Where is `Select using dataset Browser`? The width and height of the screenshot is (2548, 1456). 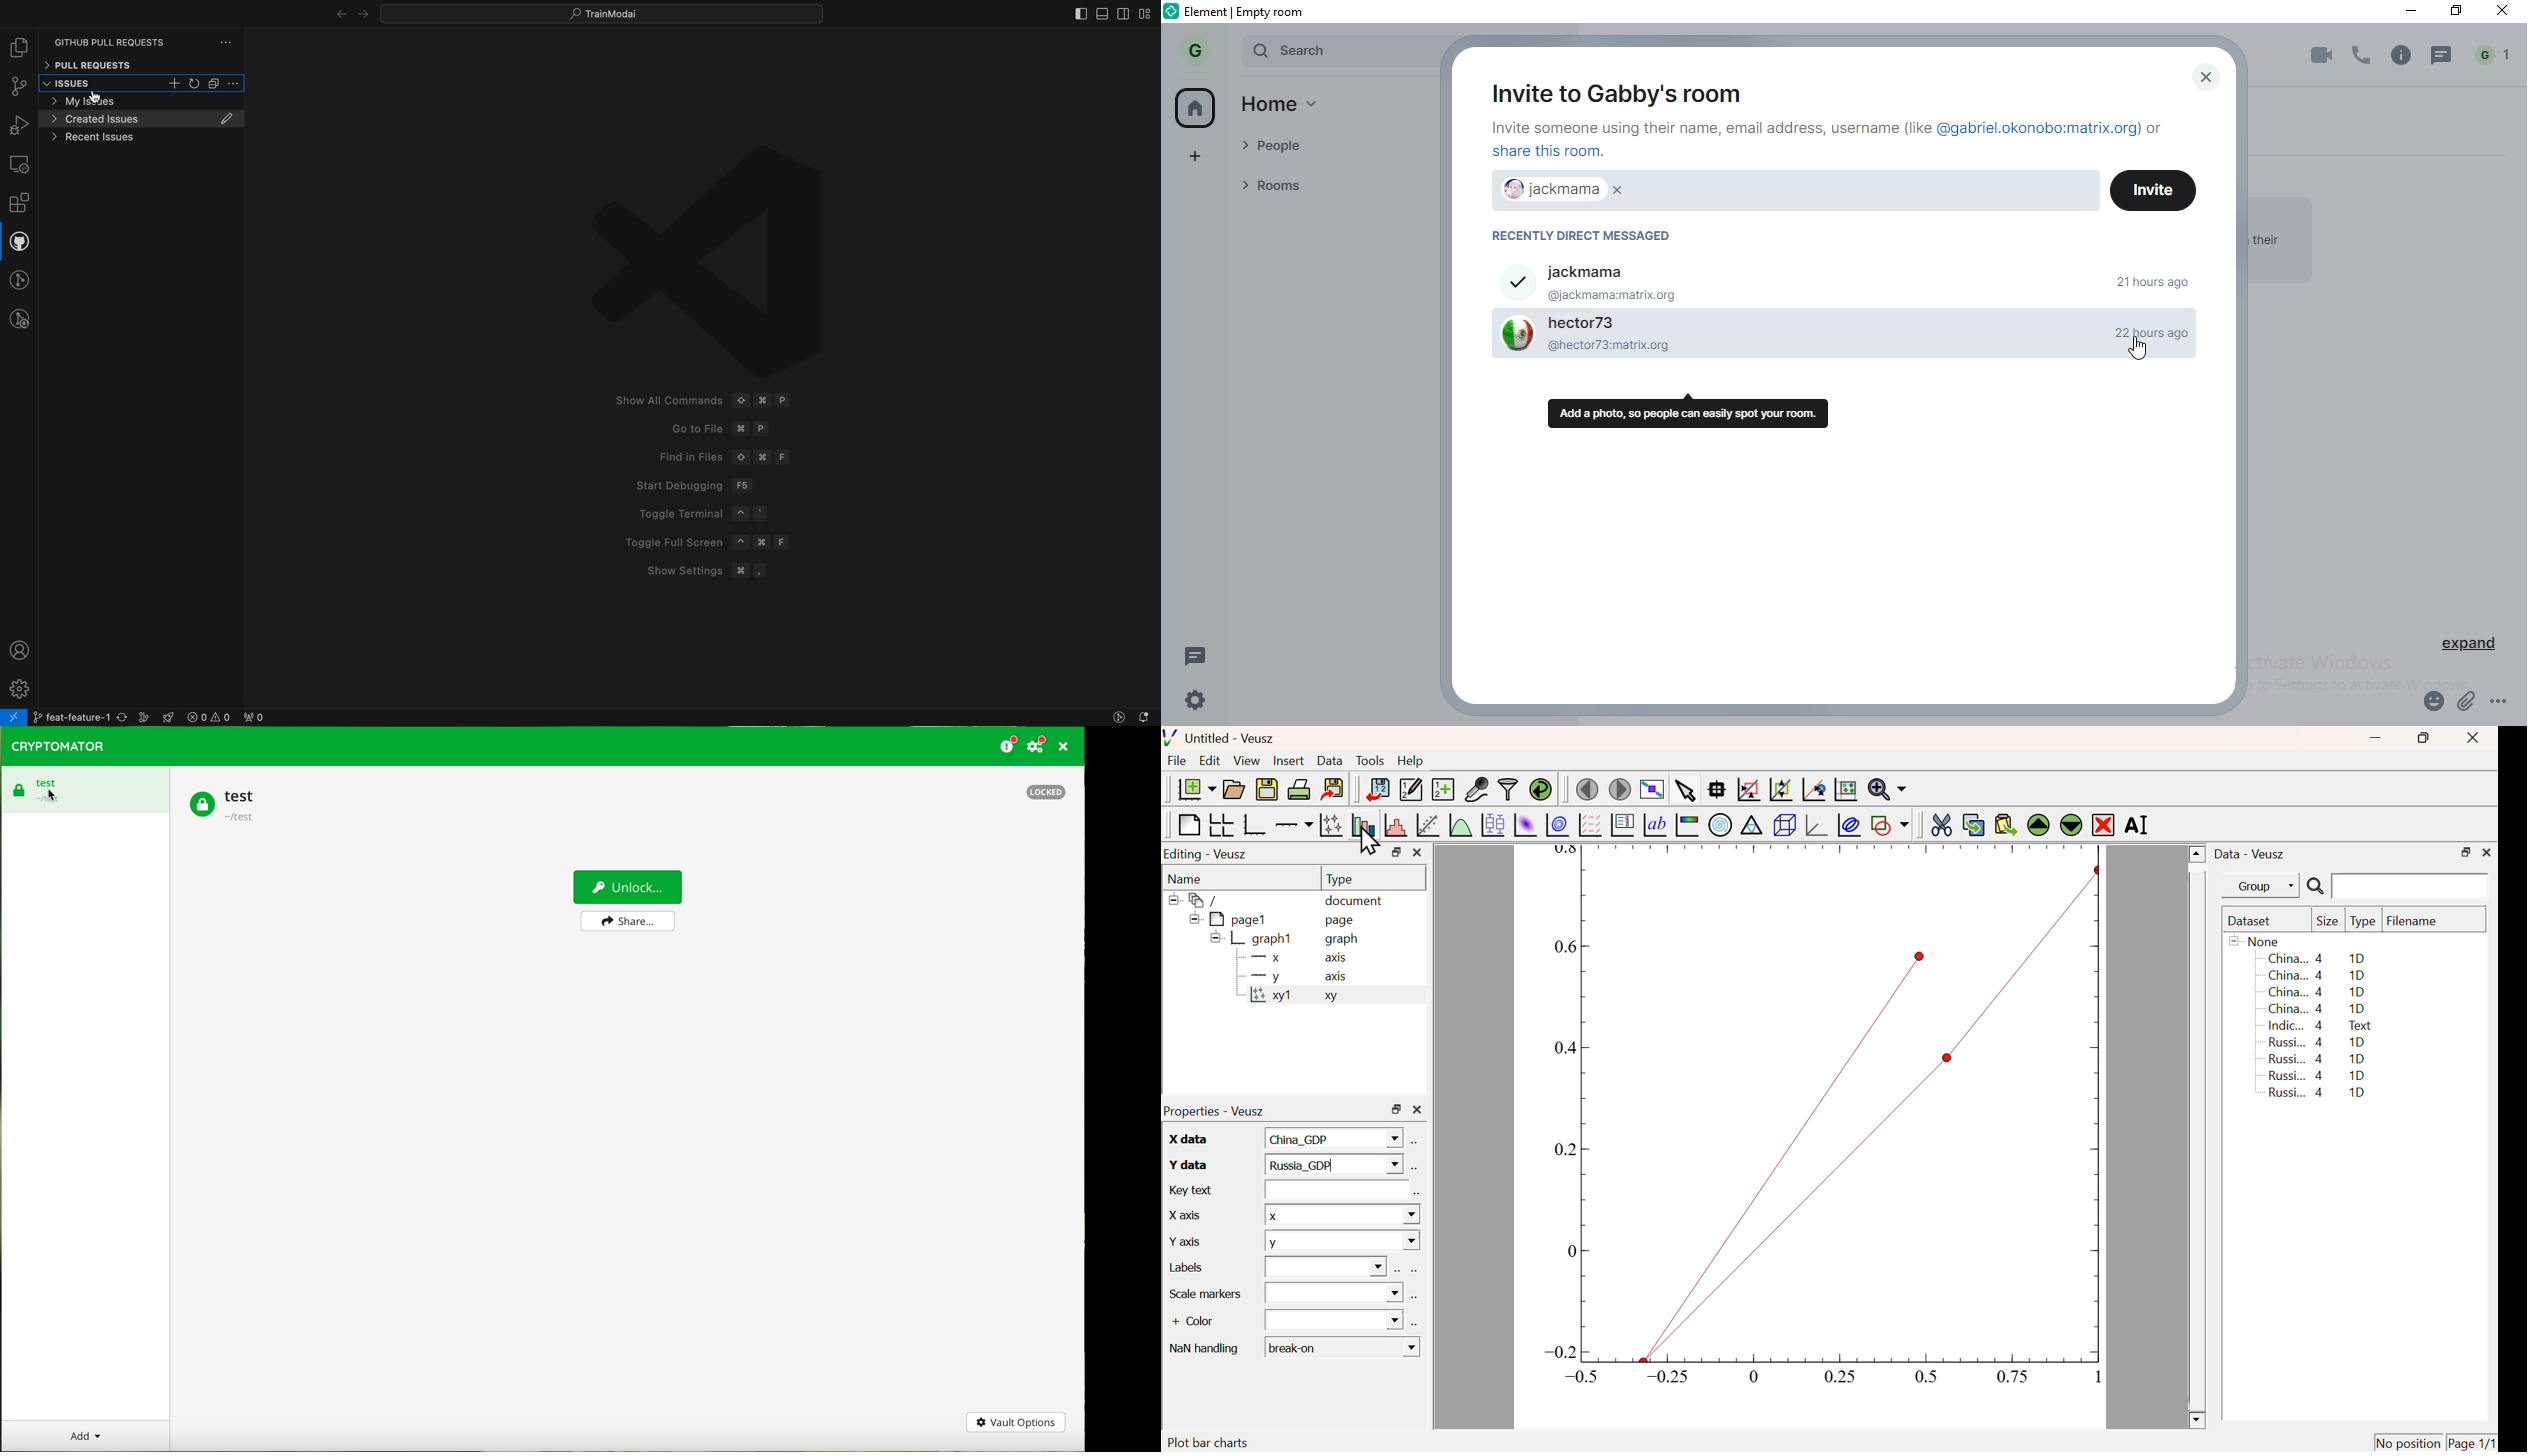
Select using dataset Browser is located at coordinates (1417, 1143).